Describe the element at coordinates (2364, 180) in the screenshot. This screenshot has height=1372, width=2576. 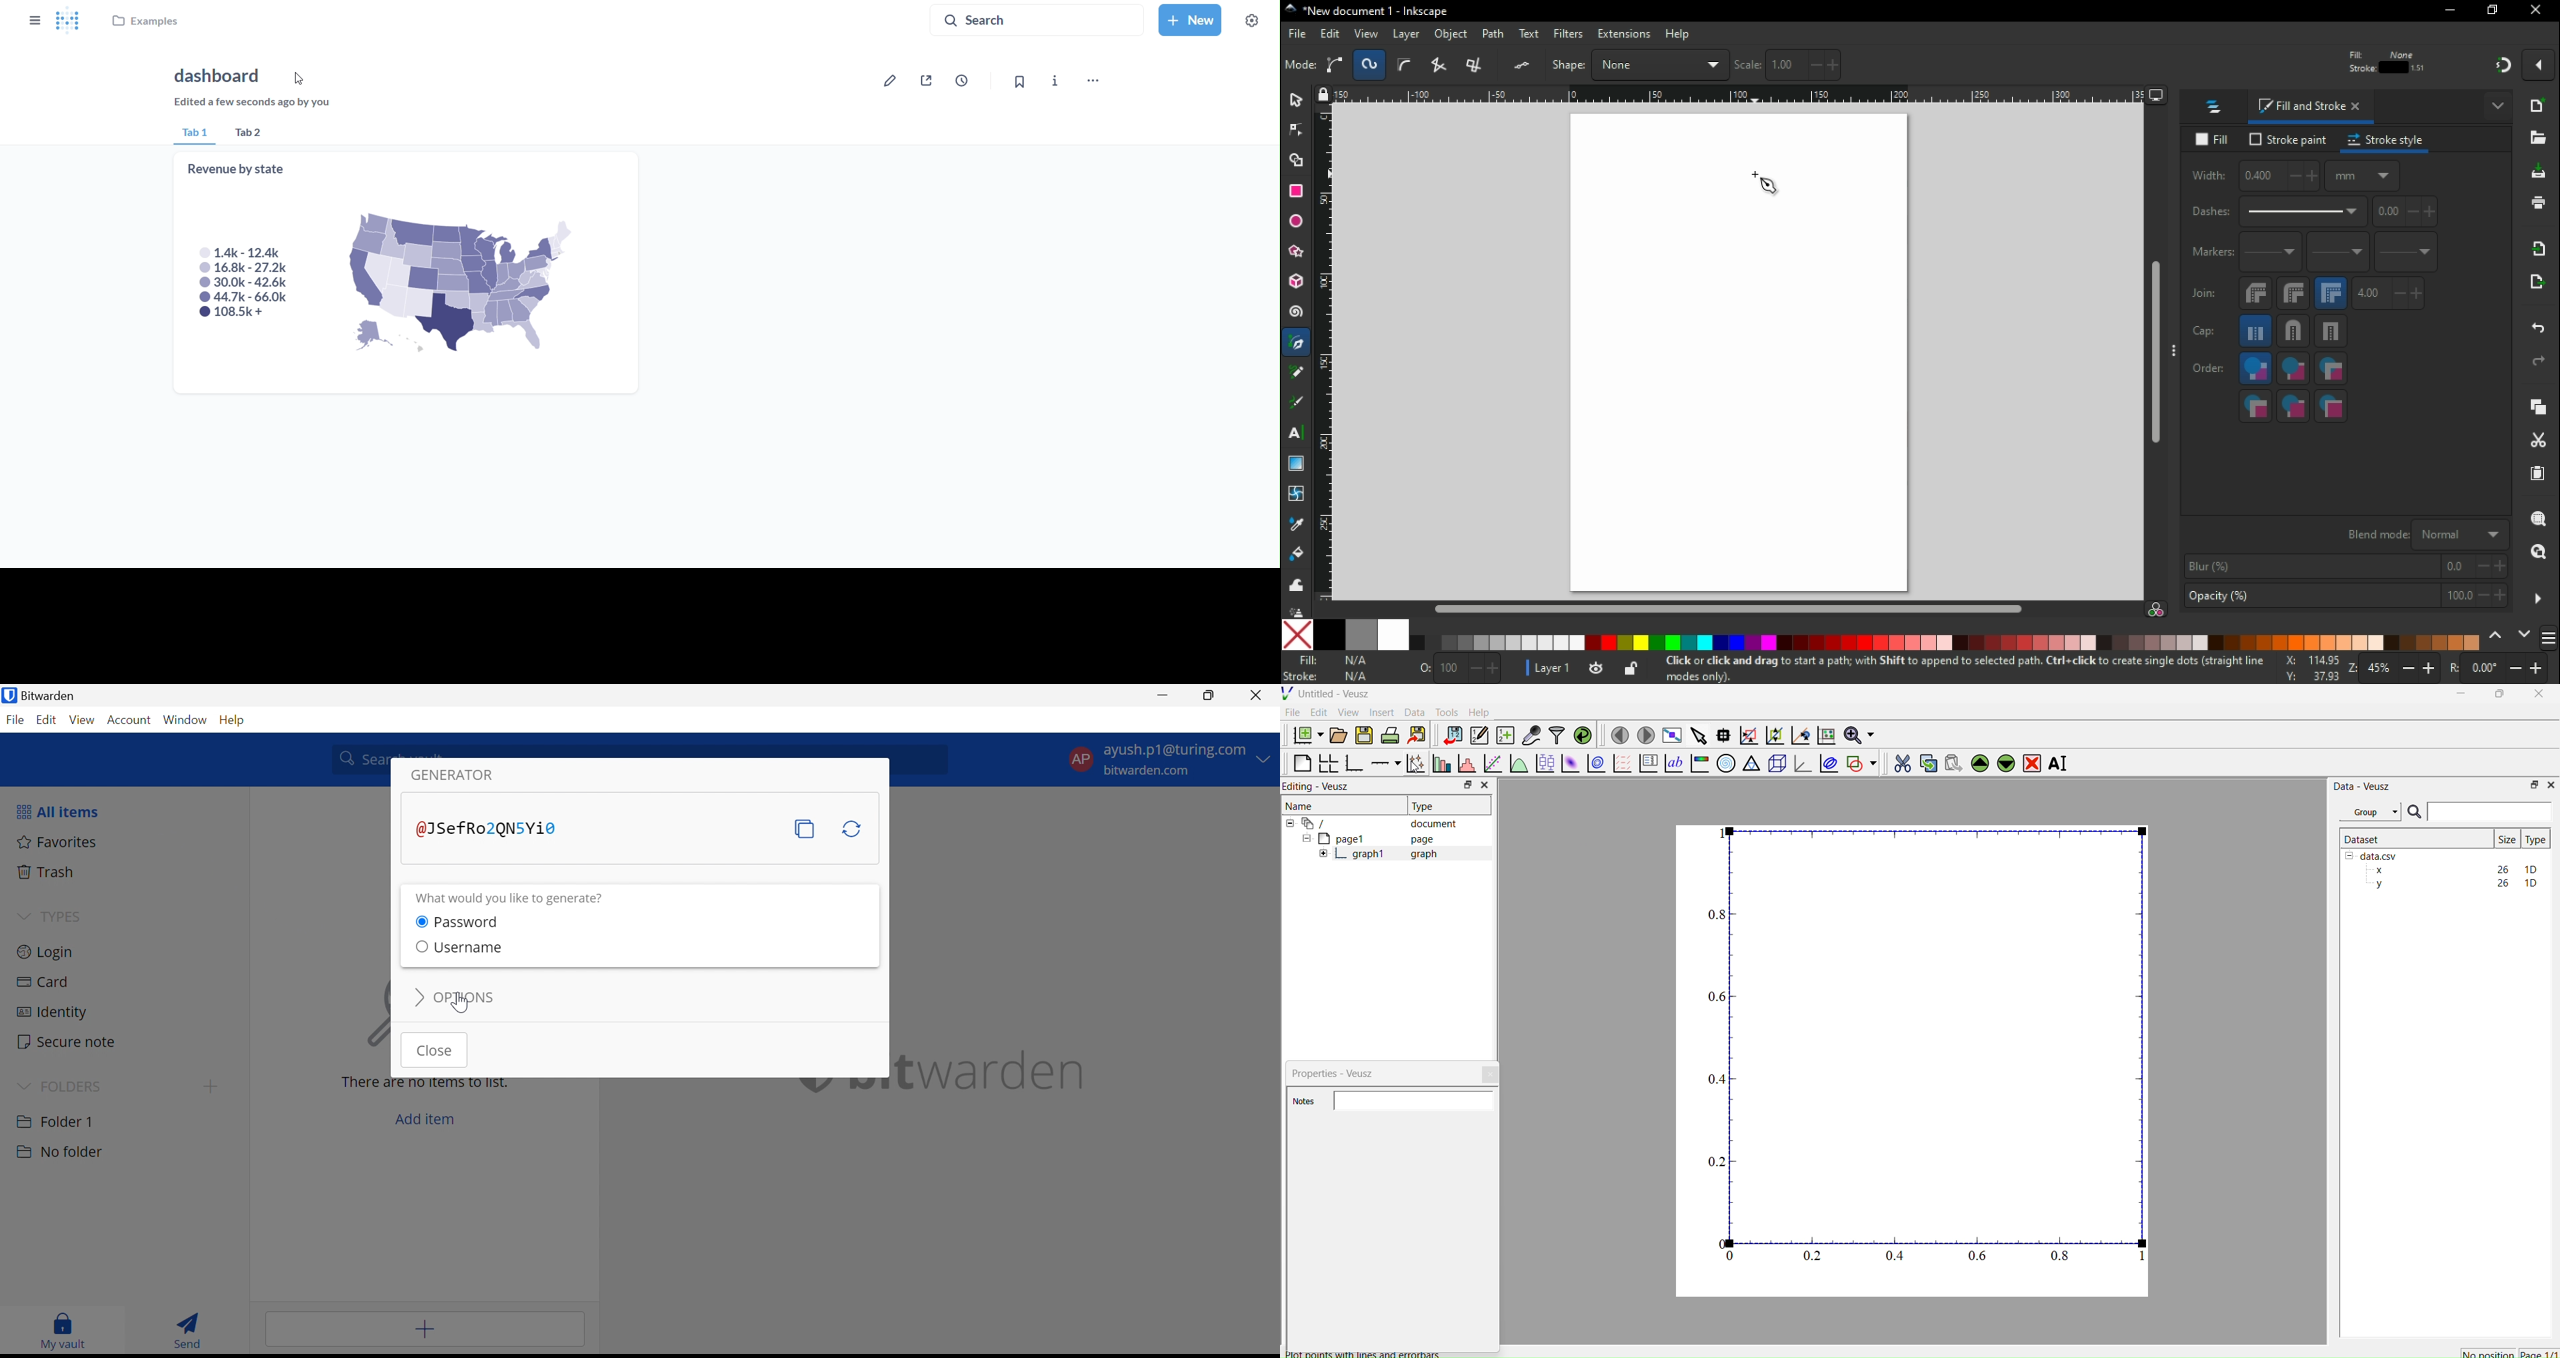
I see `units` at that location.